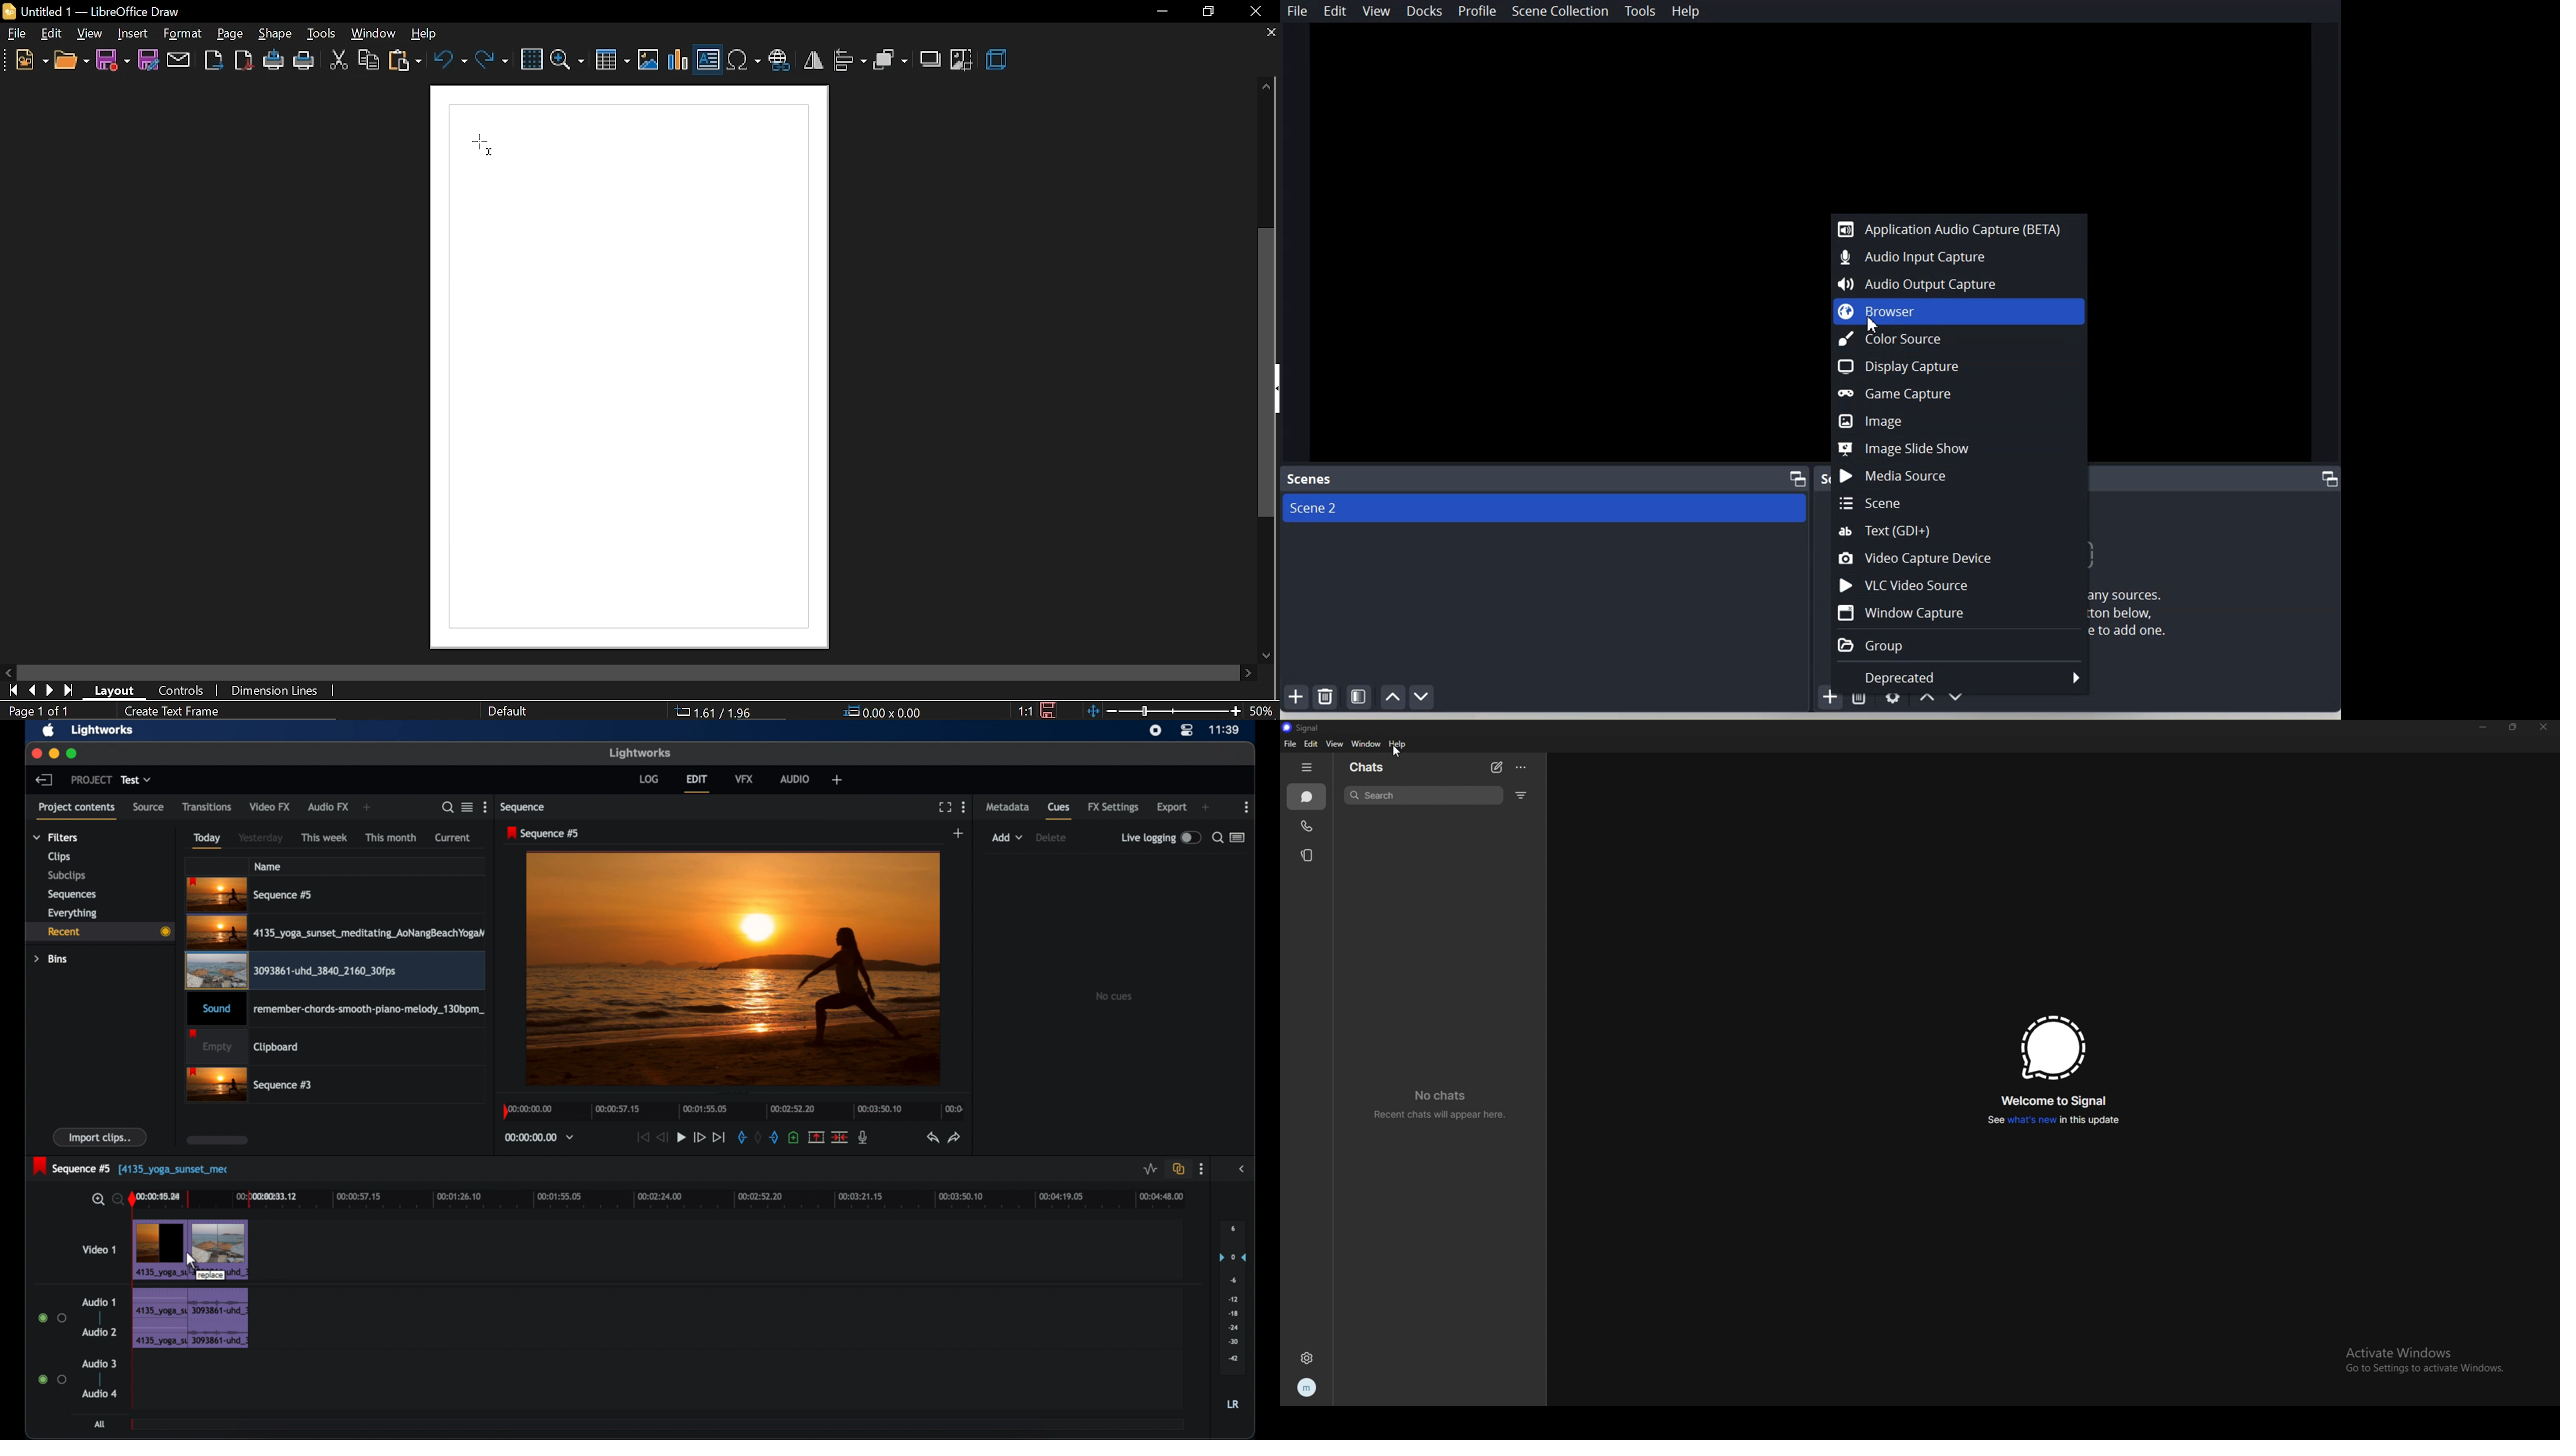  Describe the element at coordinates (1955, 701) in the screenshot. I see `move source down` at that location.